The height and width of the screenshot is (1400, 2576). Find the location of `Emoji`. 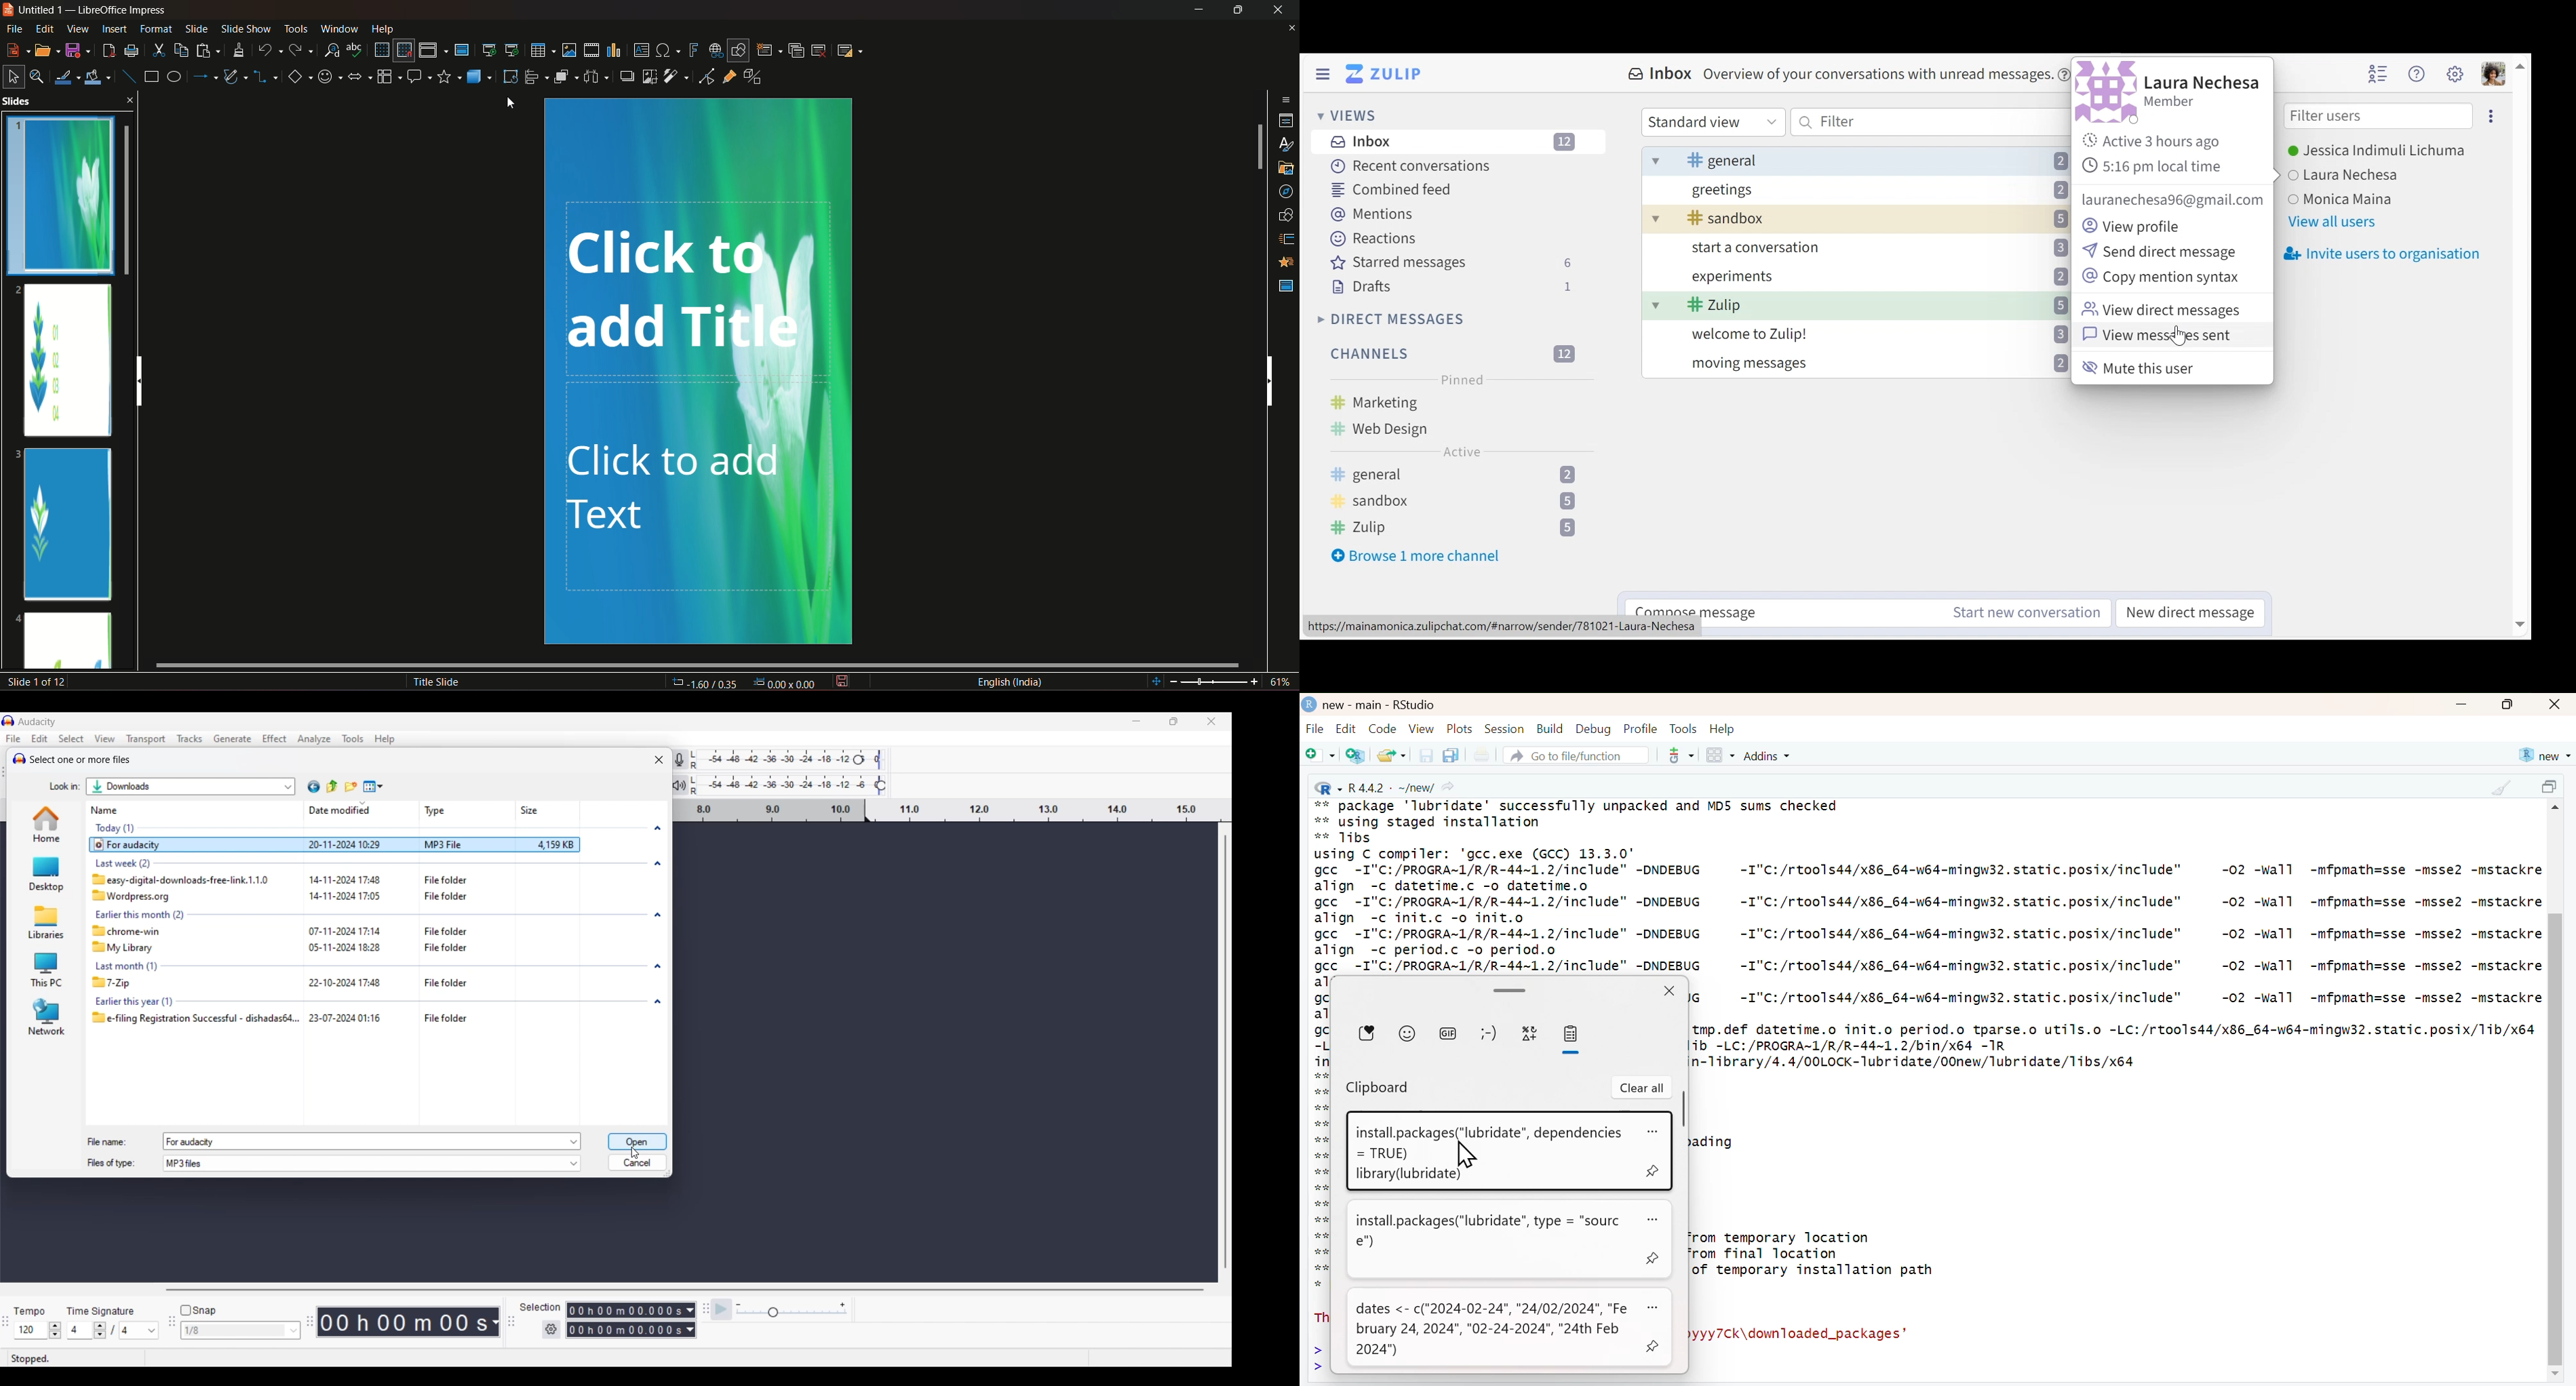

Emoji is located at coordinates (1408, 1032).